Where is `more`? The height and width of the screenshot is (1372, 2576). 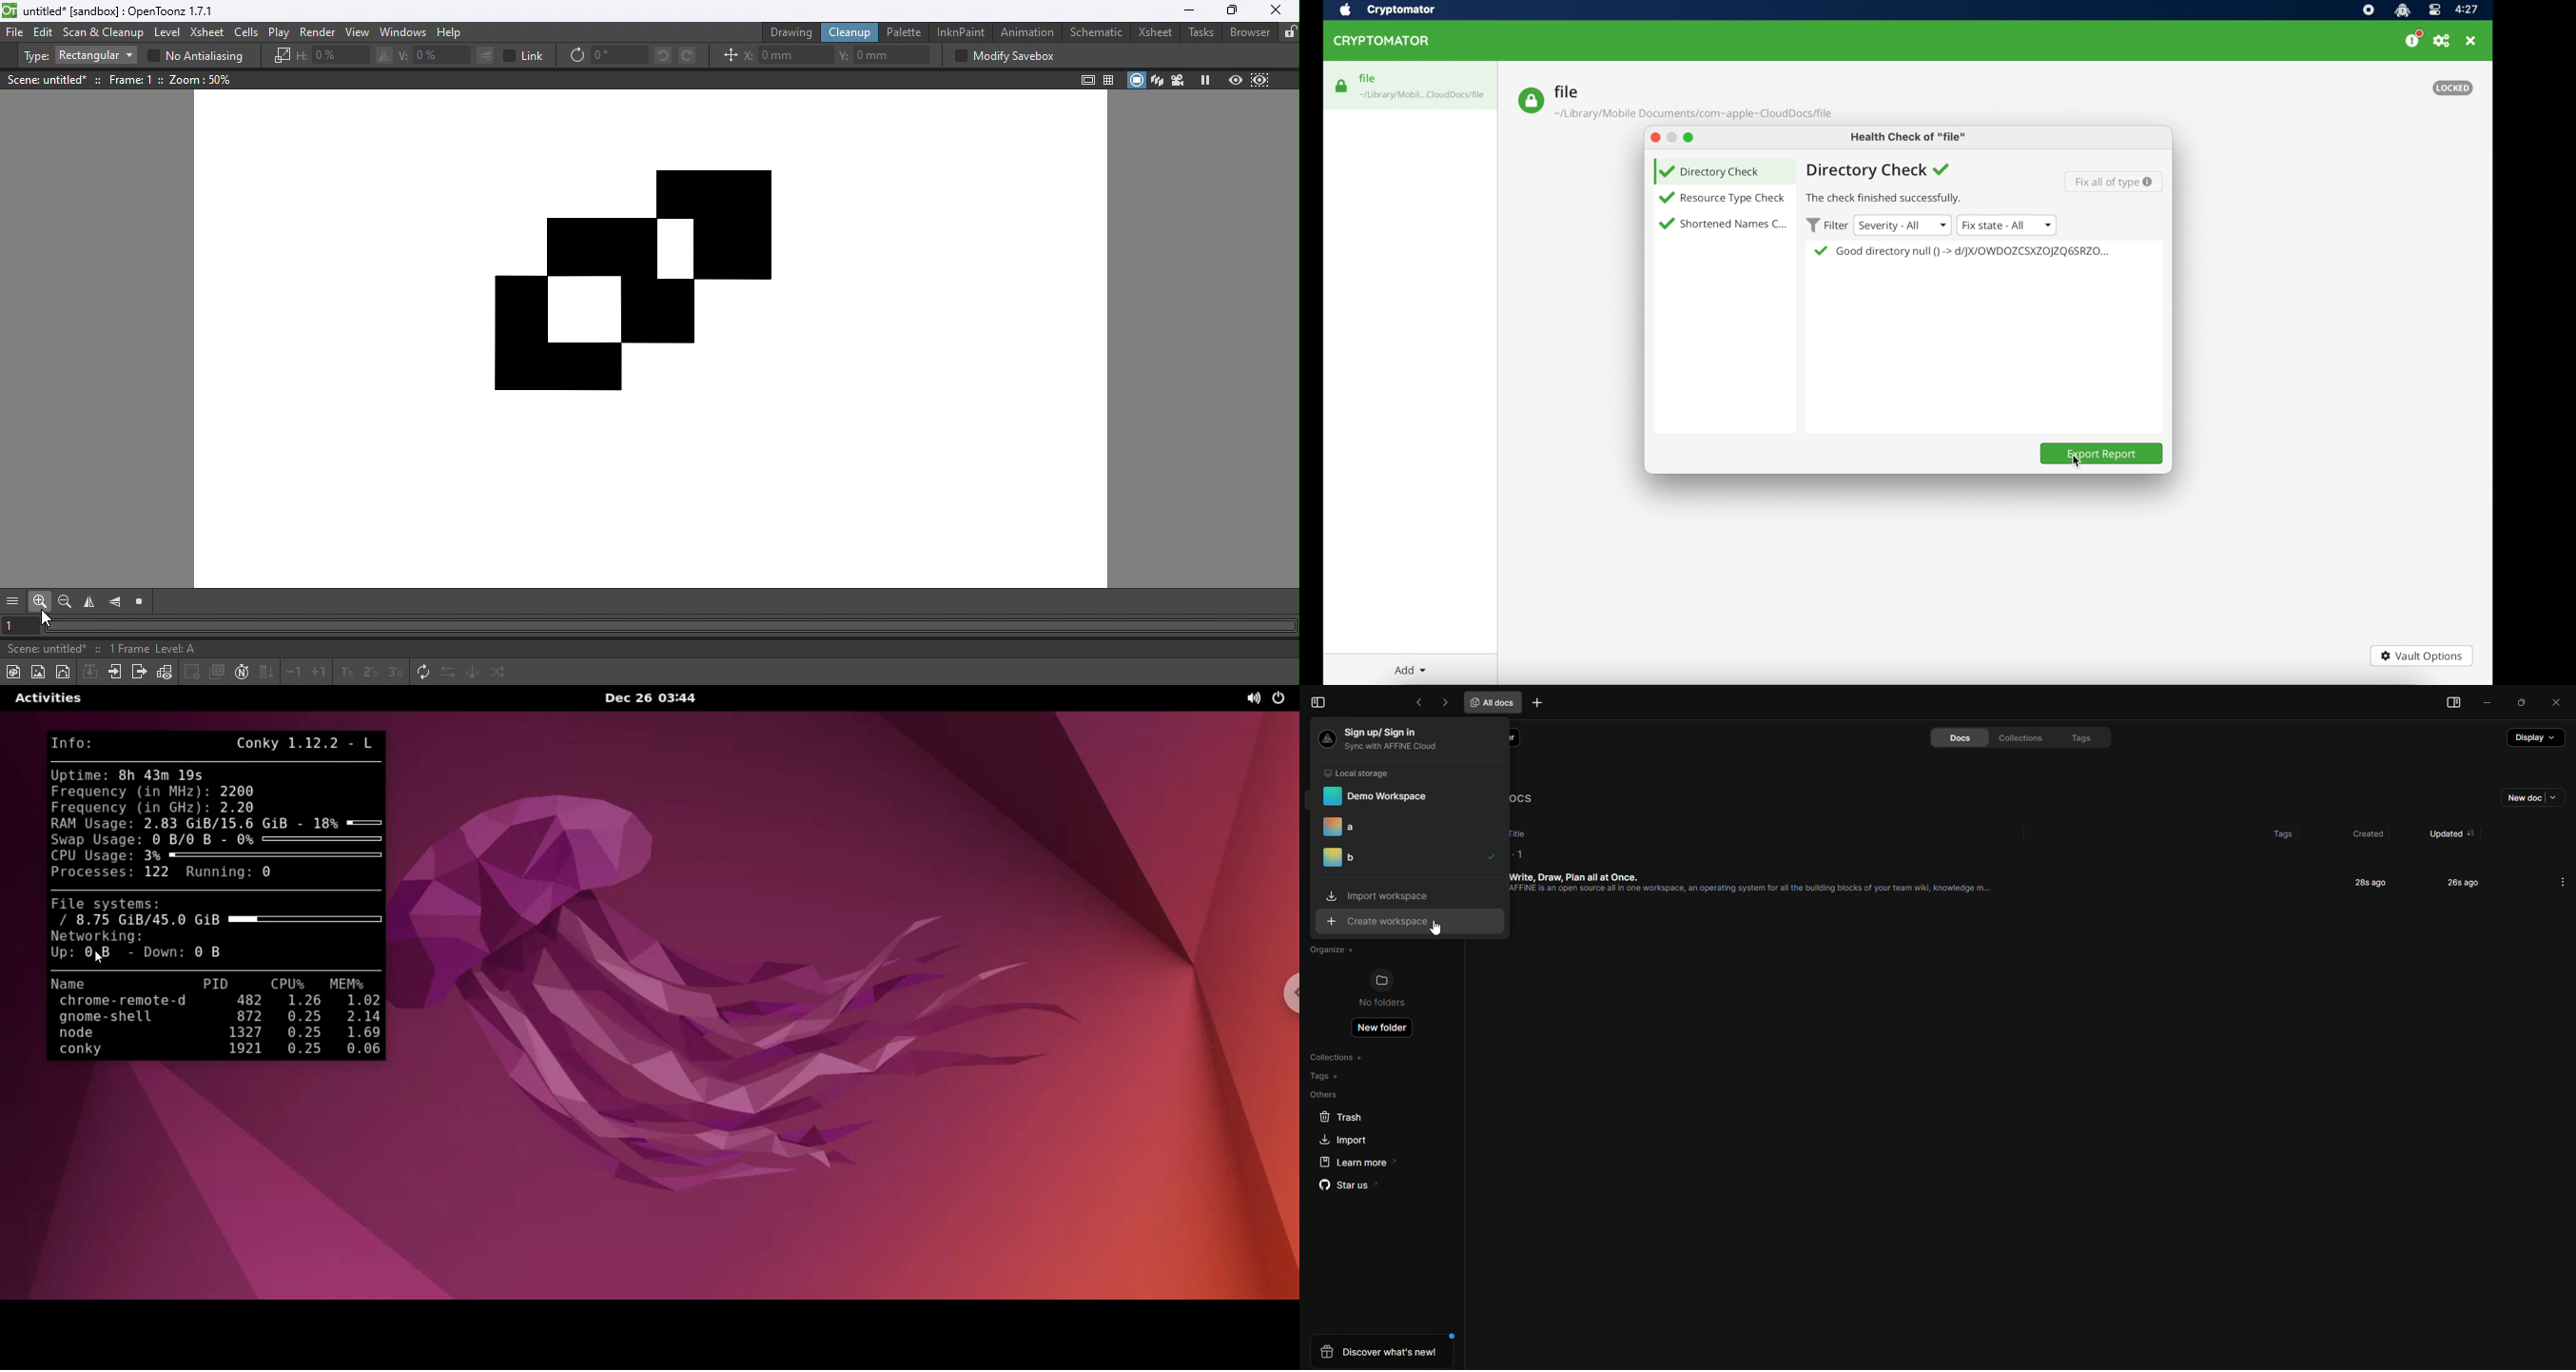 more is located at coordinates (2563, 881).